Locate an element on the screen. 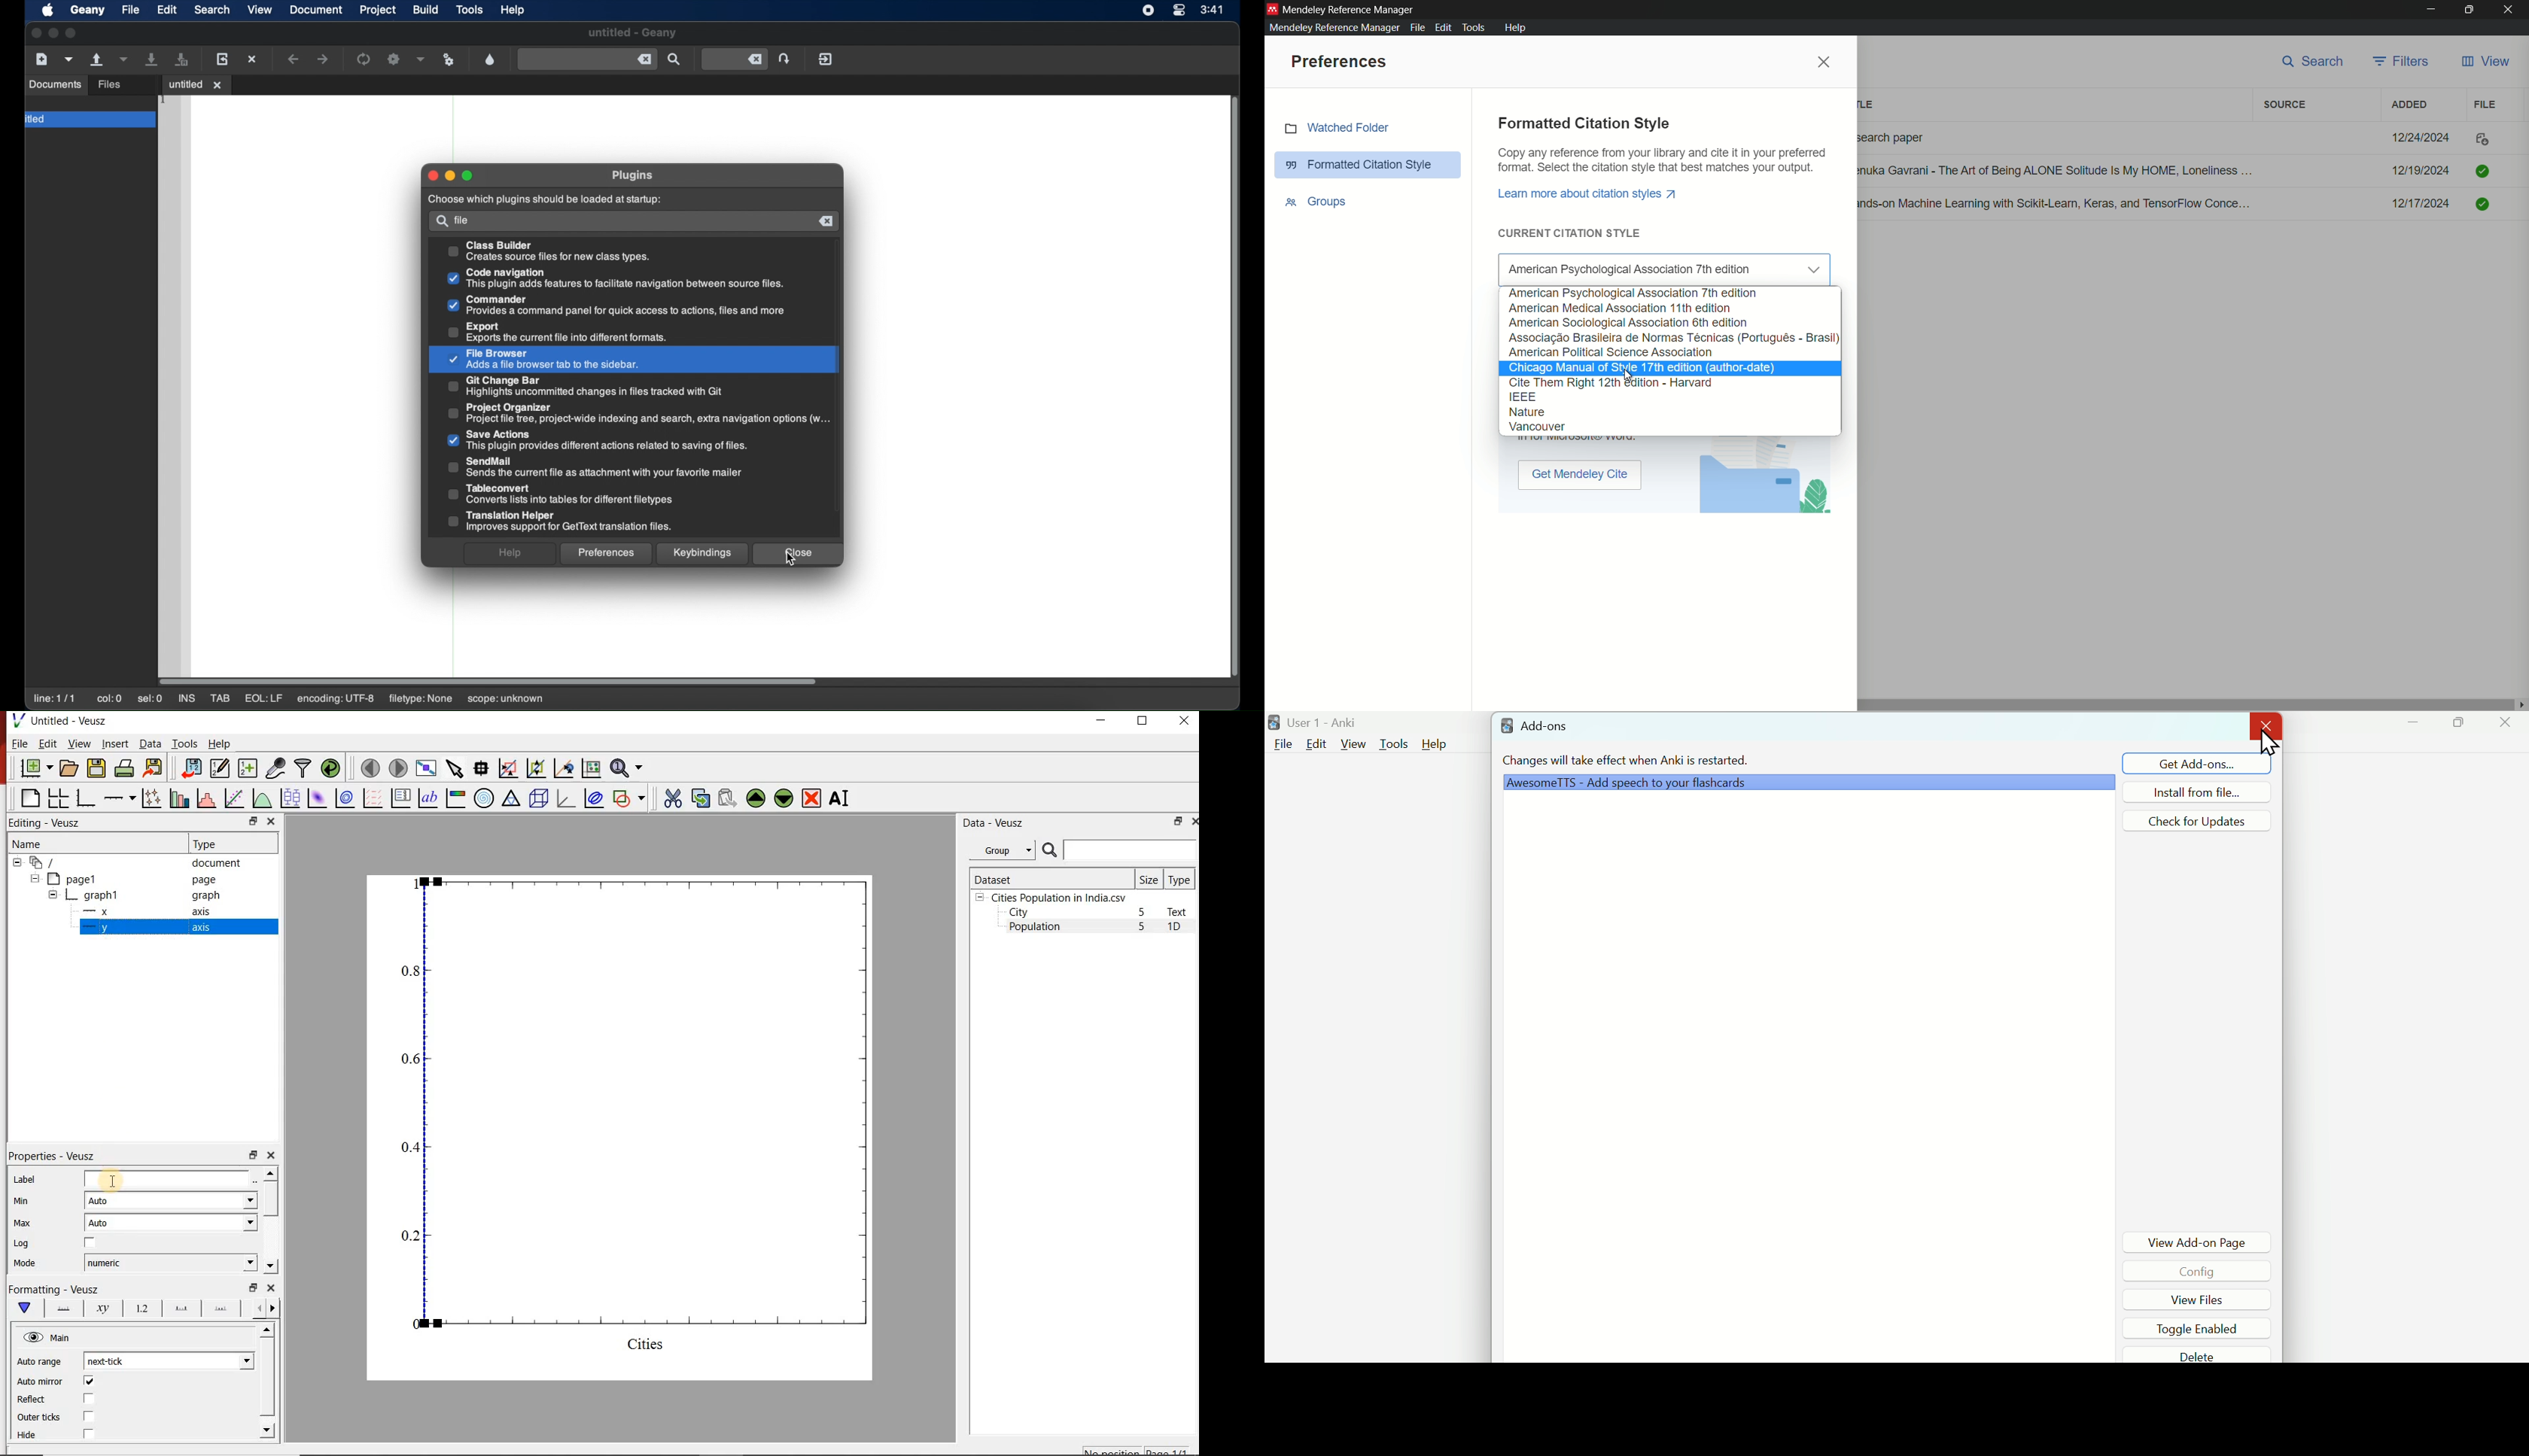 The image size is (2548, 1456). capture remote data is located at coordinates (274, 768).